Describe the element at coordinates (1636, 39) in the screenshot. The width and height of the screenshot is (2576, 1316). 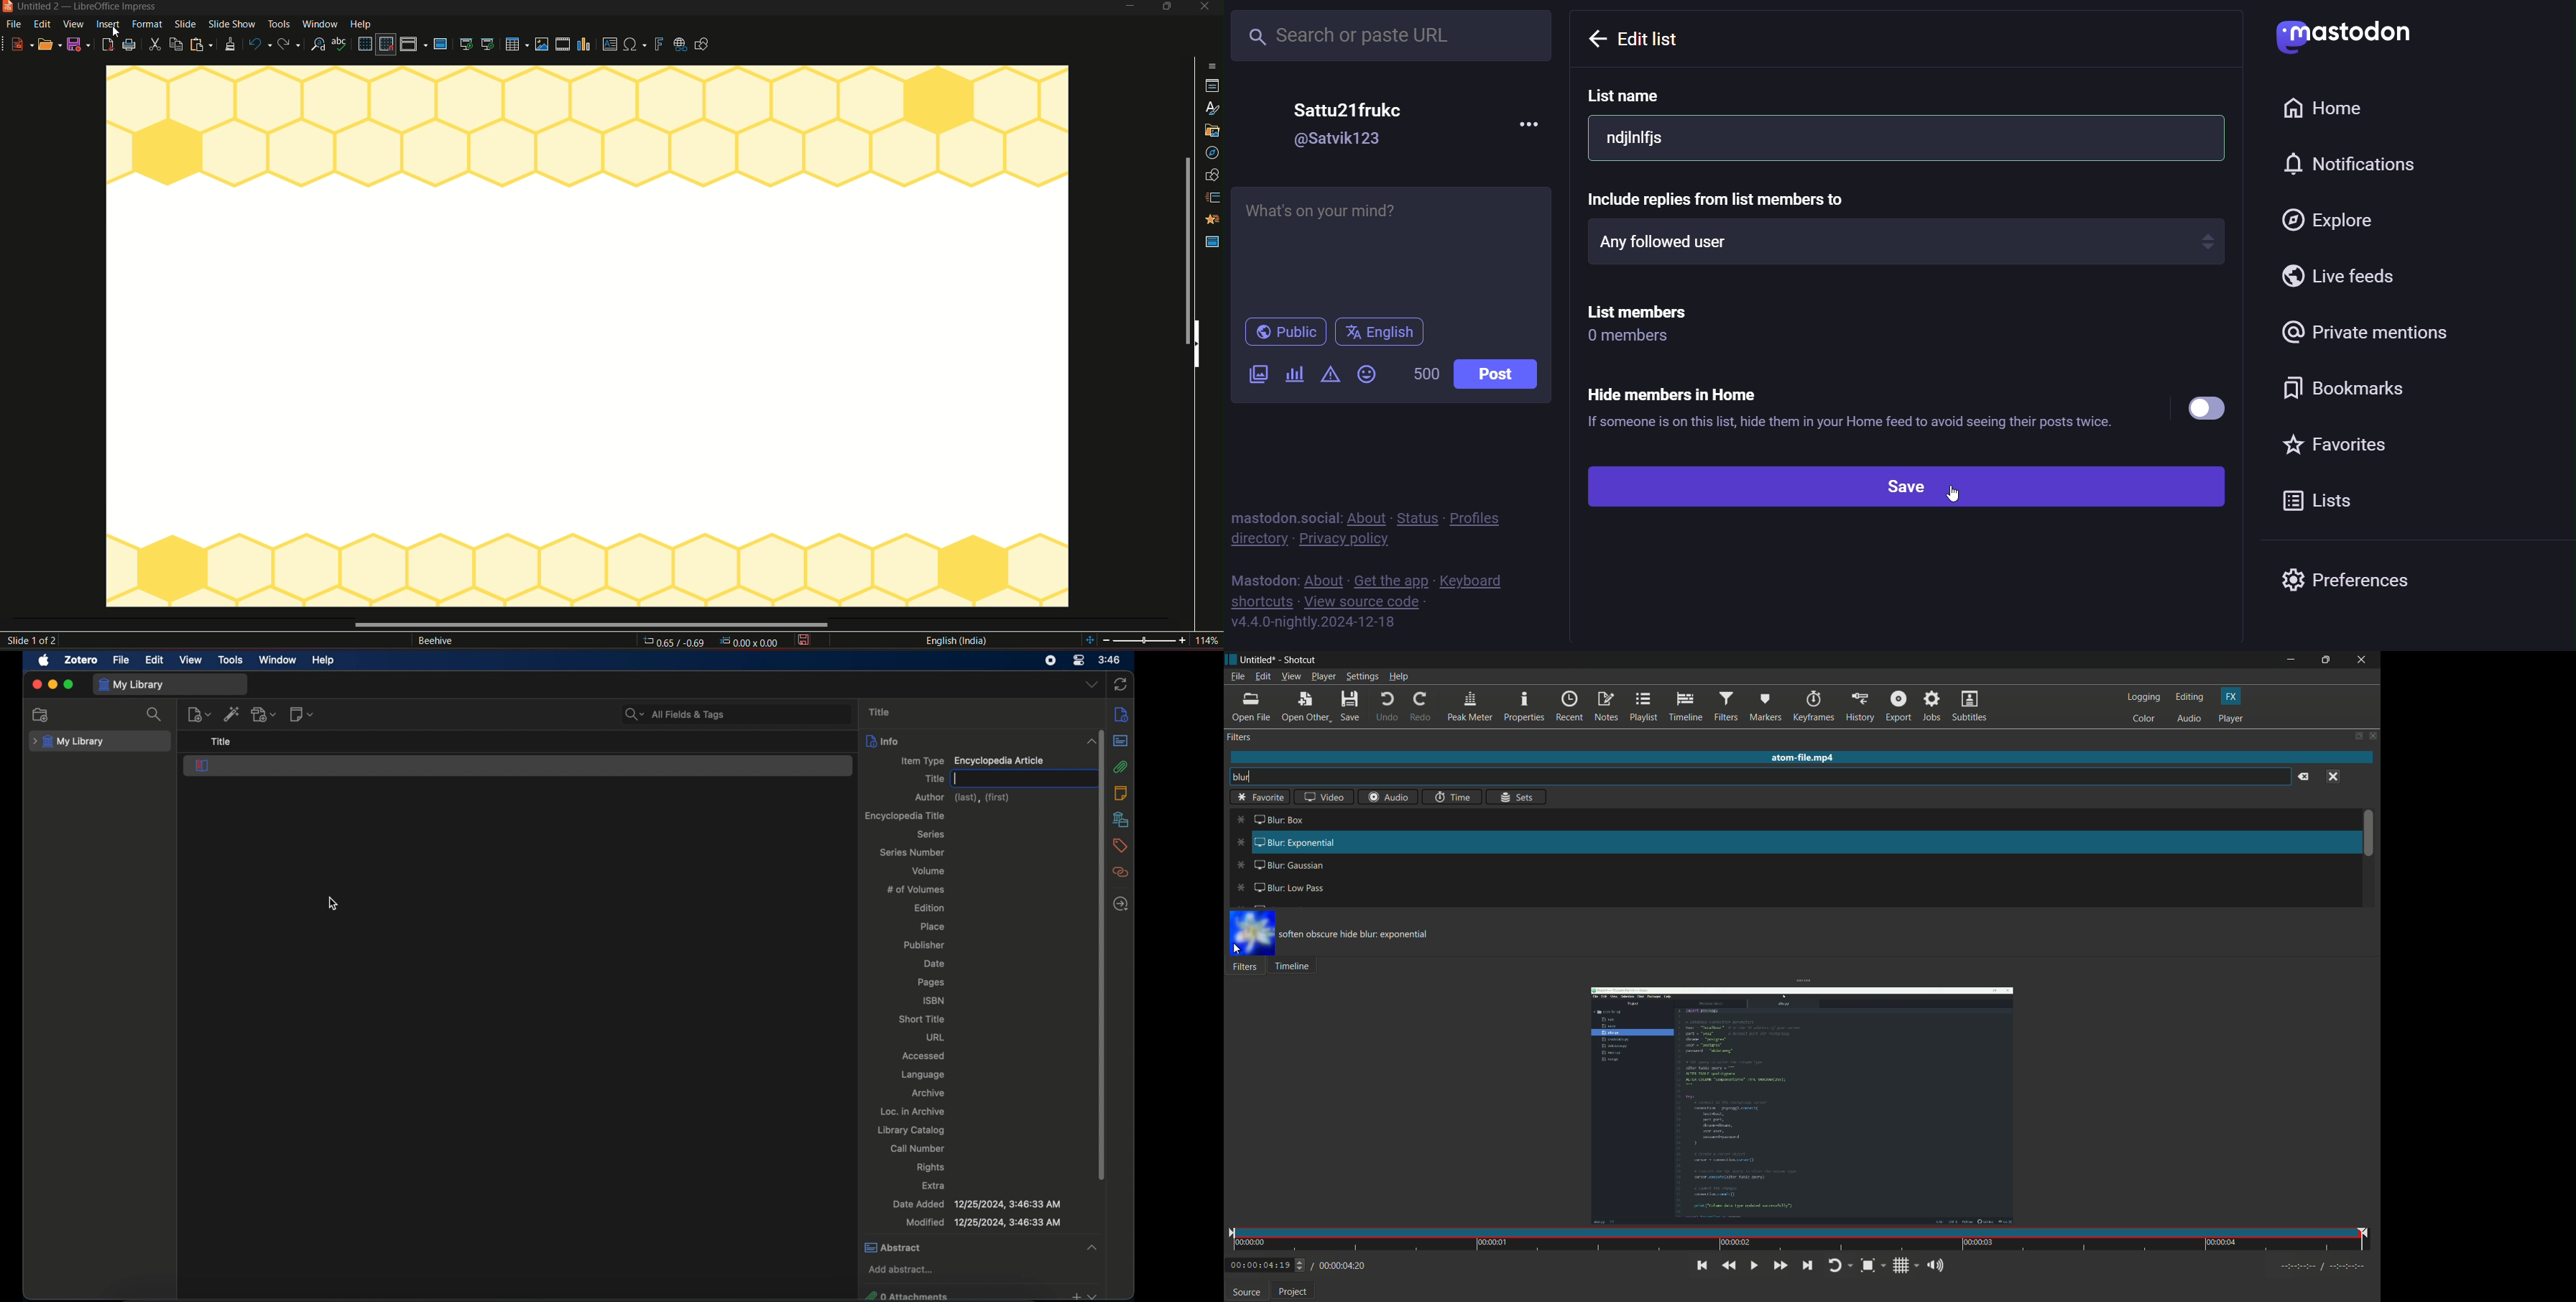
I see `previous` at that location.